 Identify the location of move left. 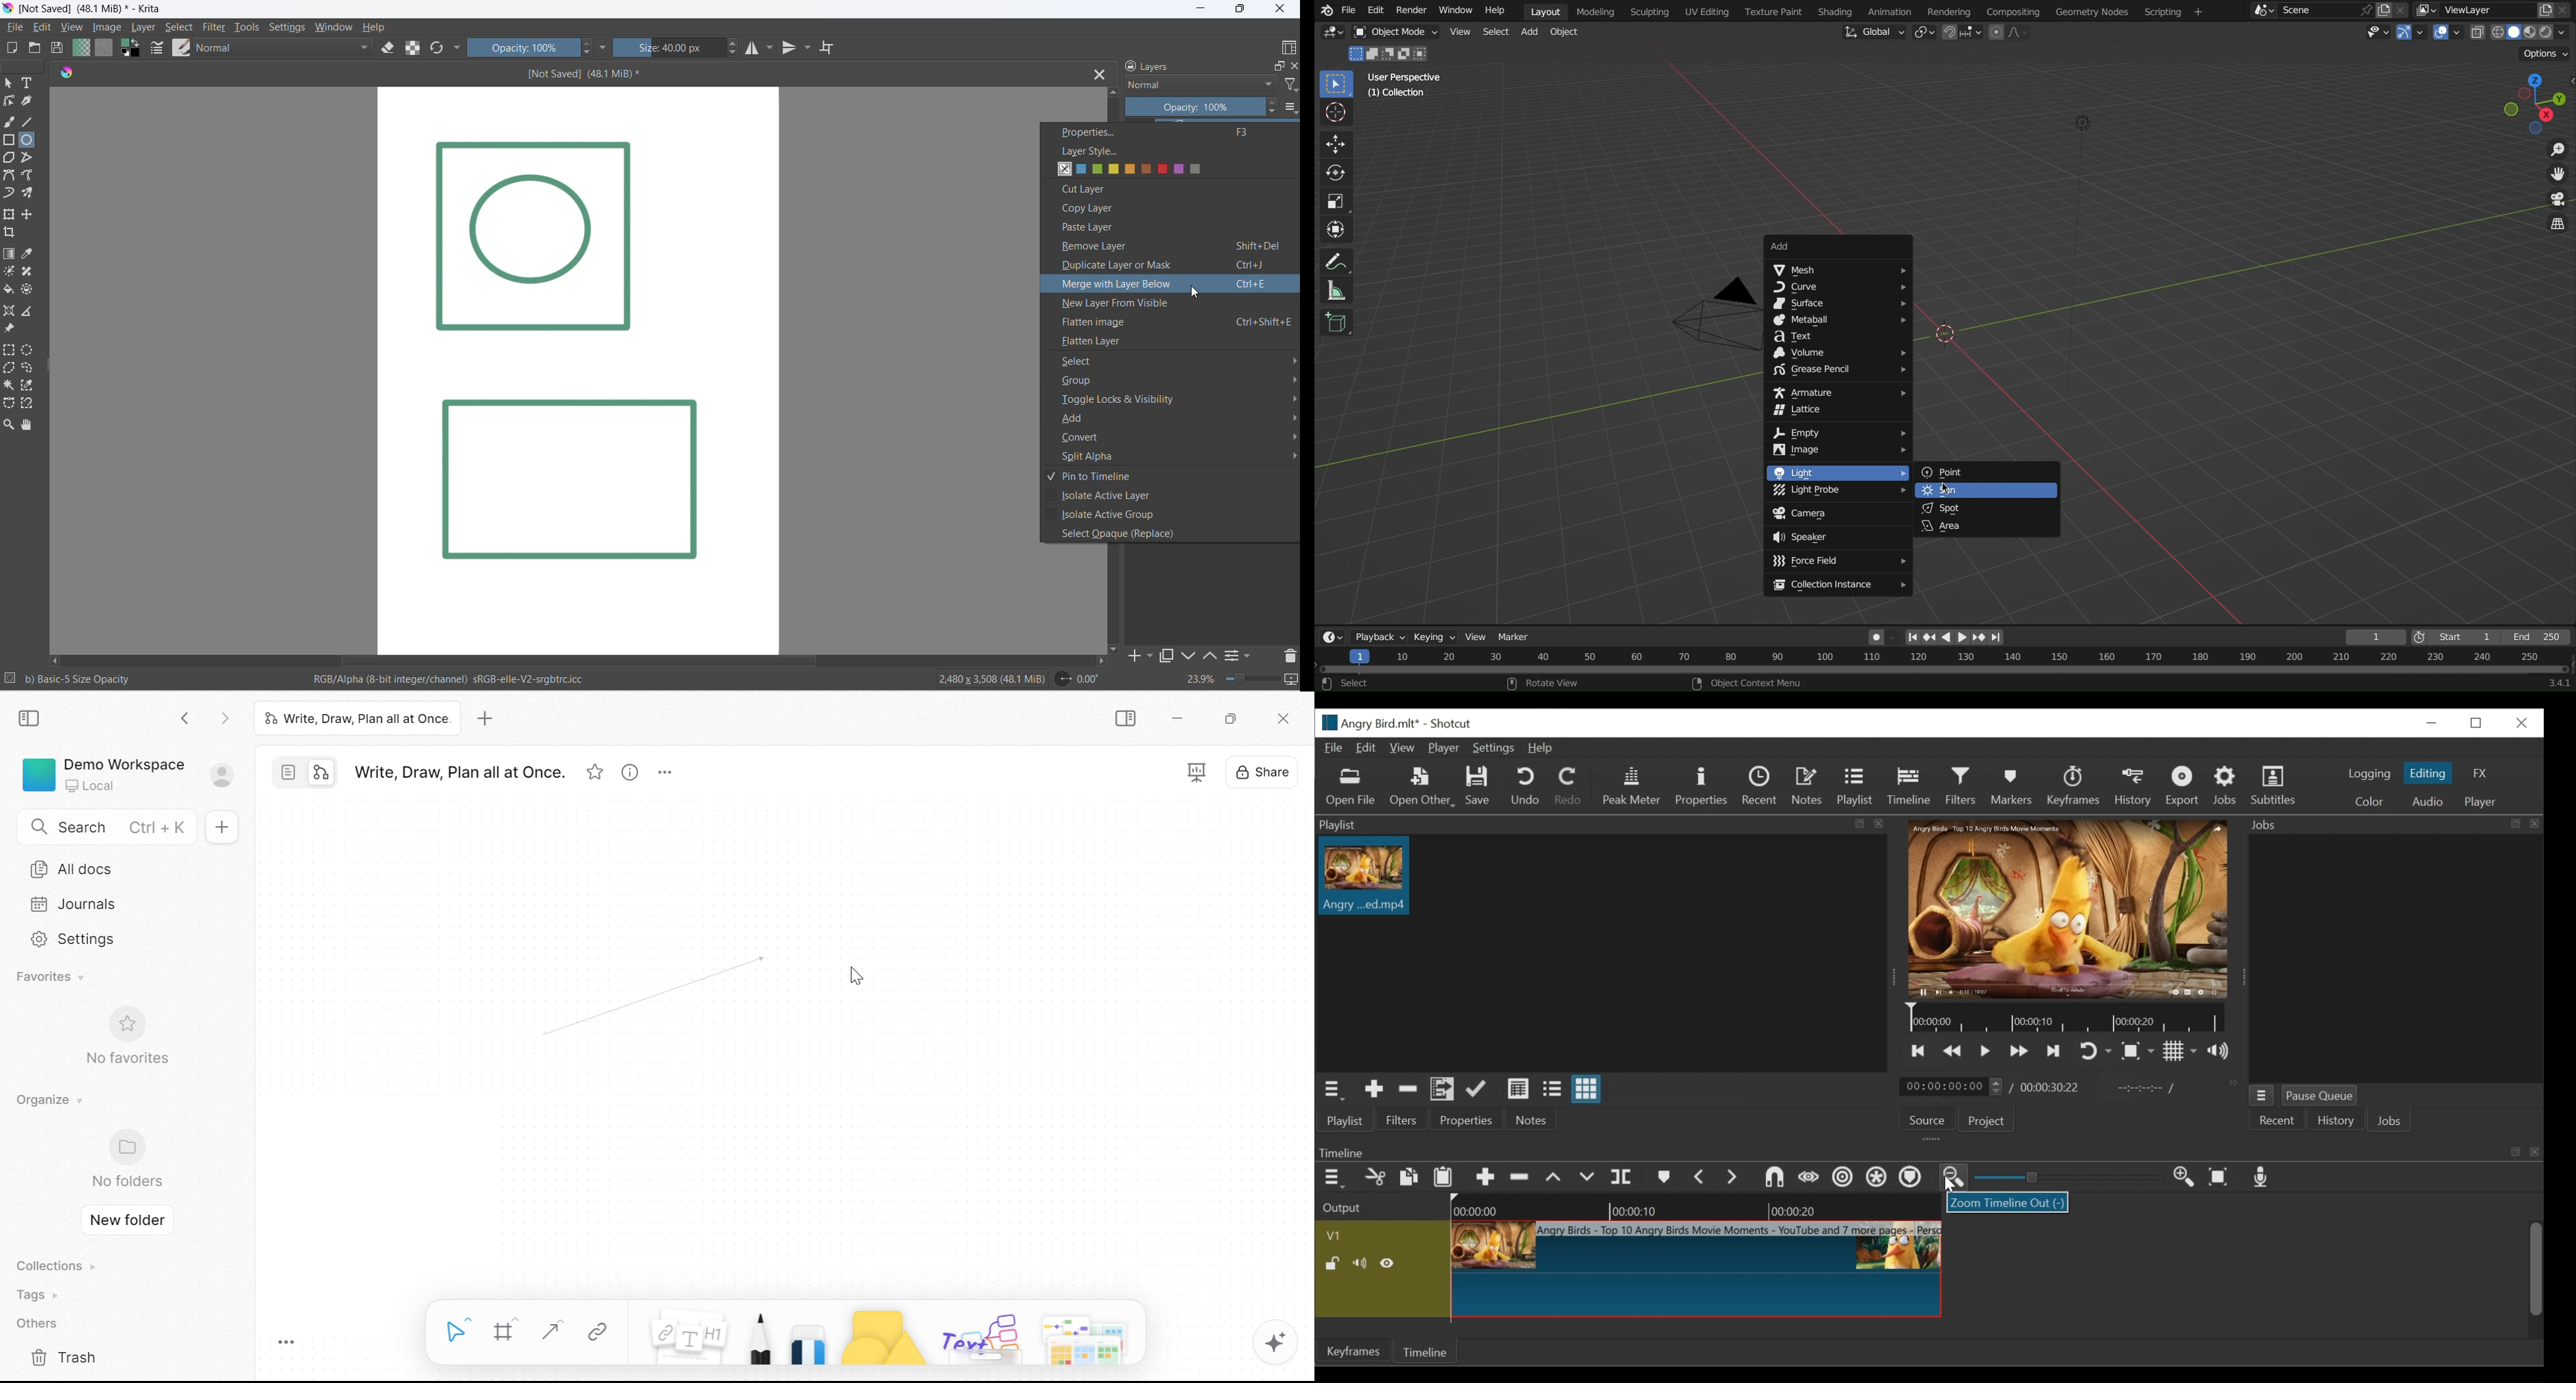
(56, 662).